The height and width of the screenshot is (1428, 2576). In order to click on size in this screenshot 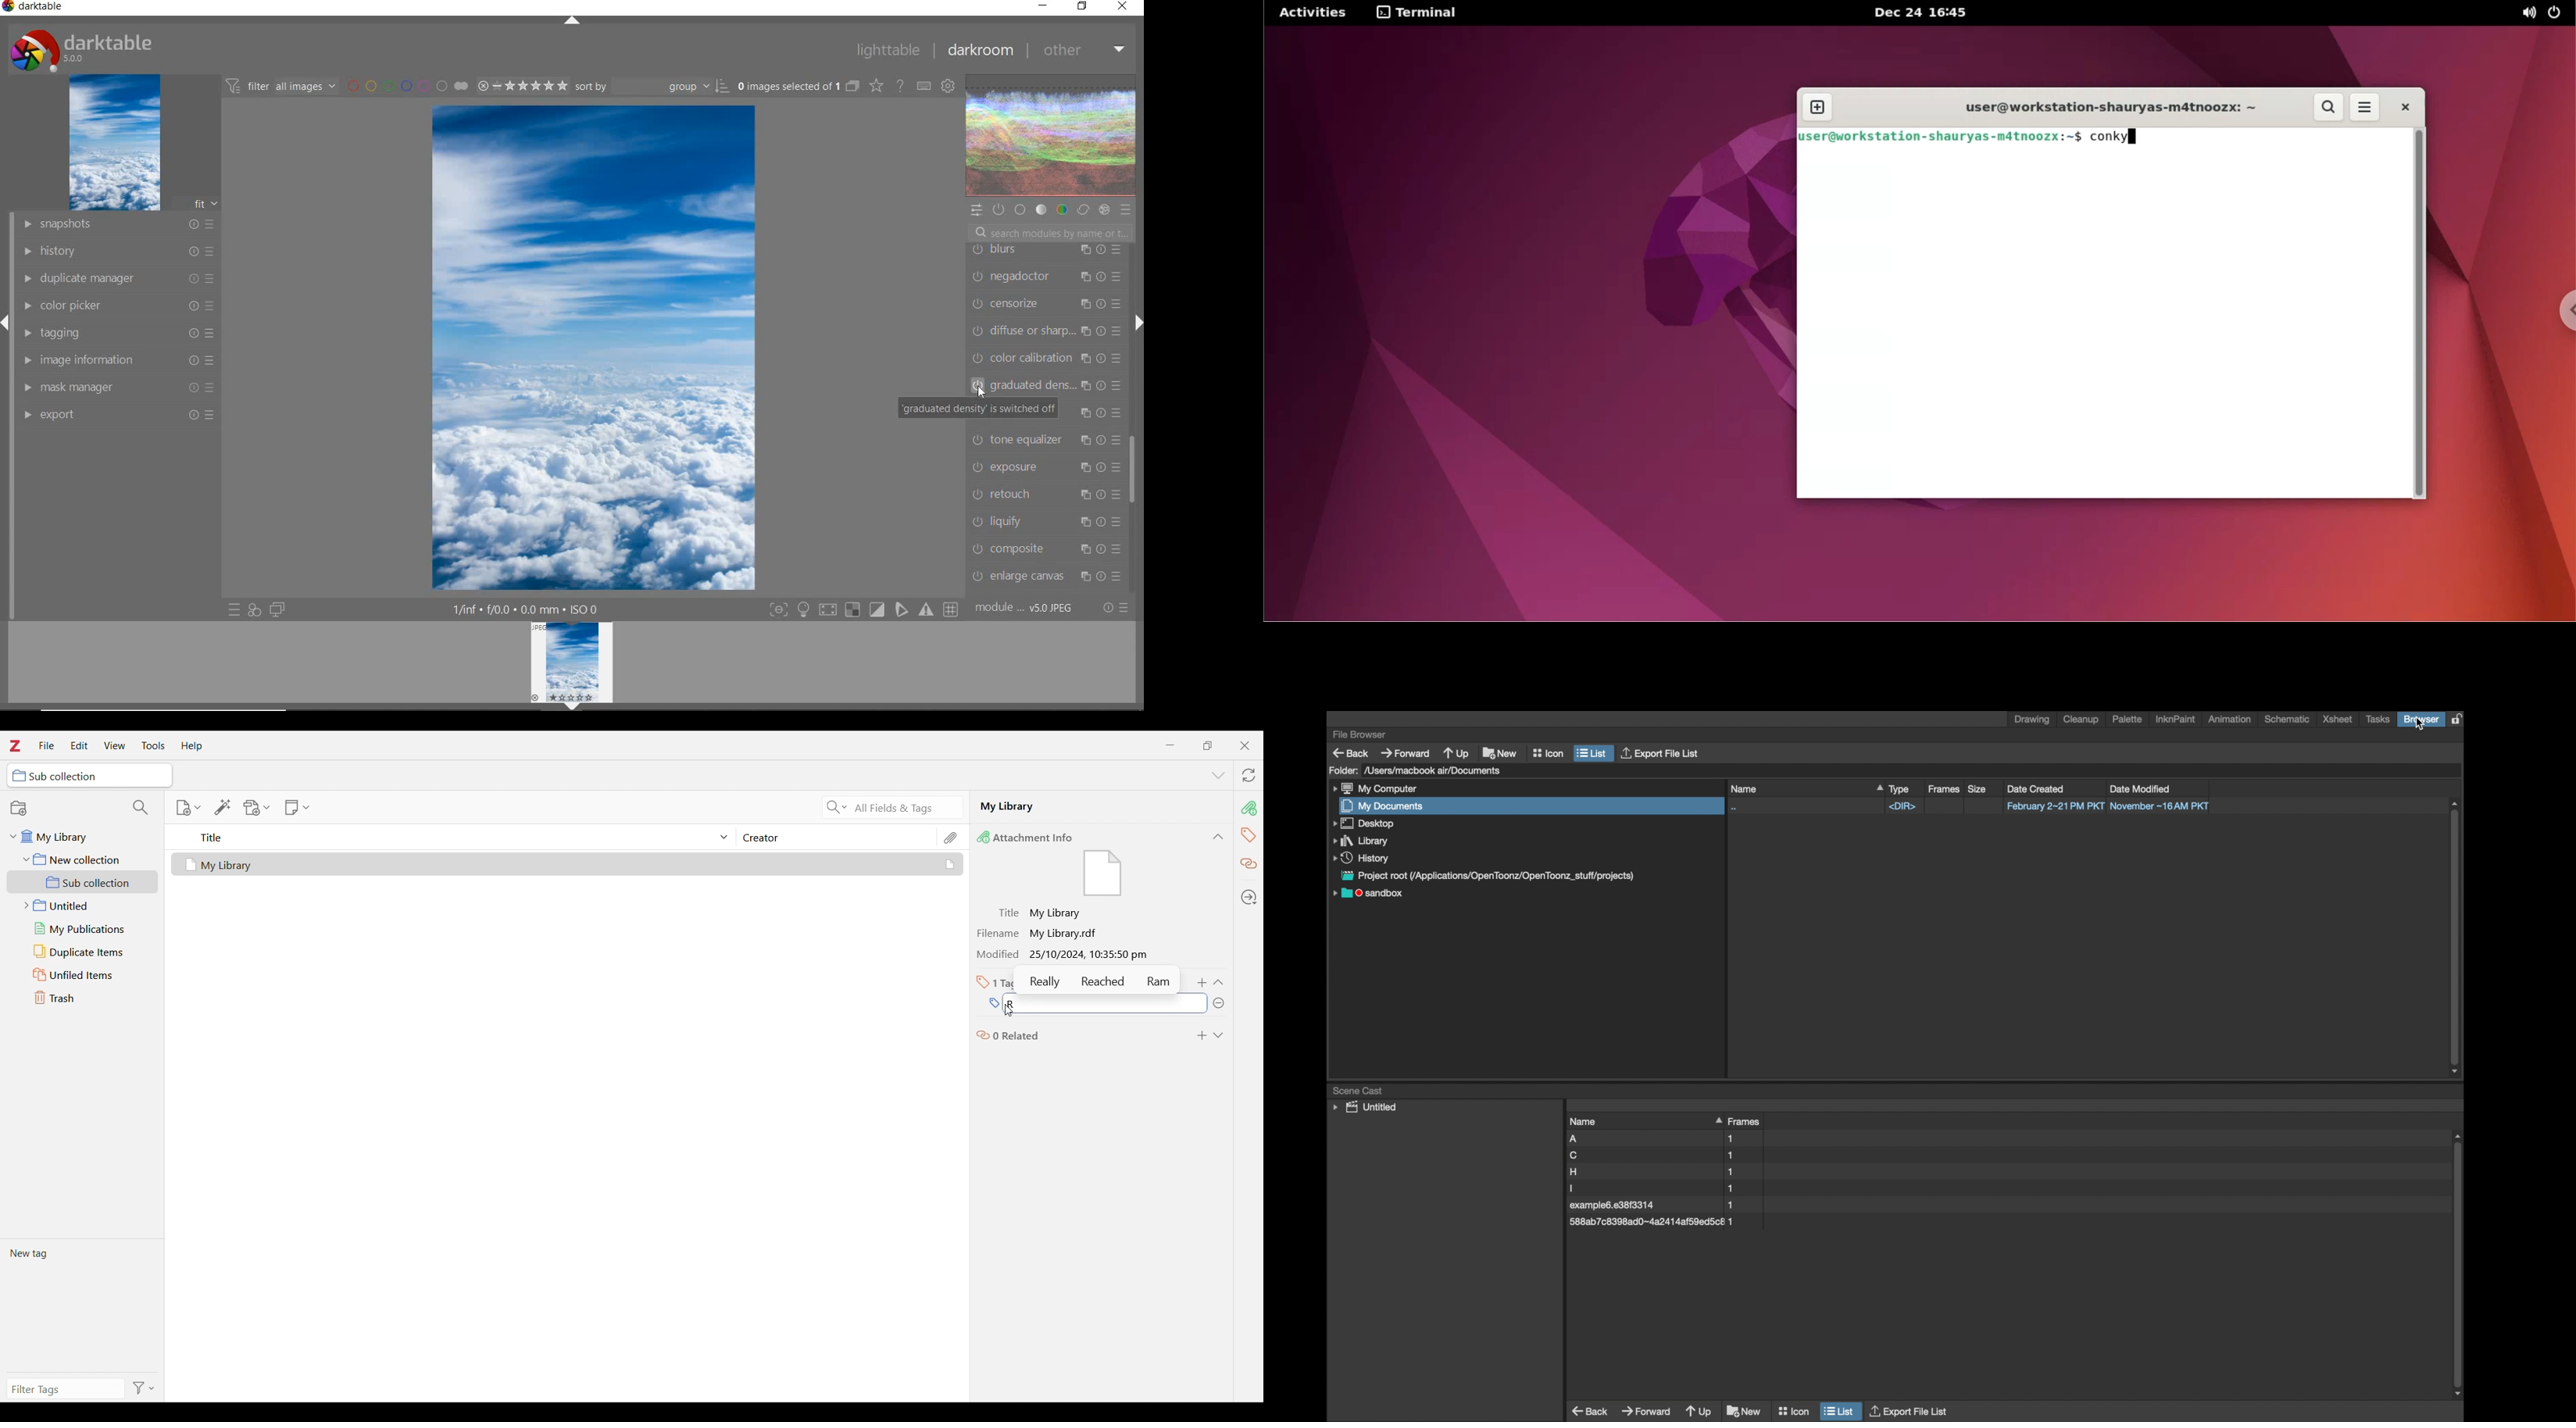, I will do `click(1977, 789)`.